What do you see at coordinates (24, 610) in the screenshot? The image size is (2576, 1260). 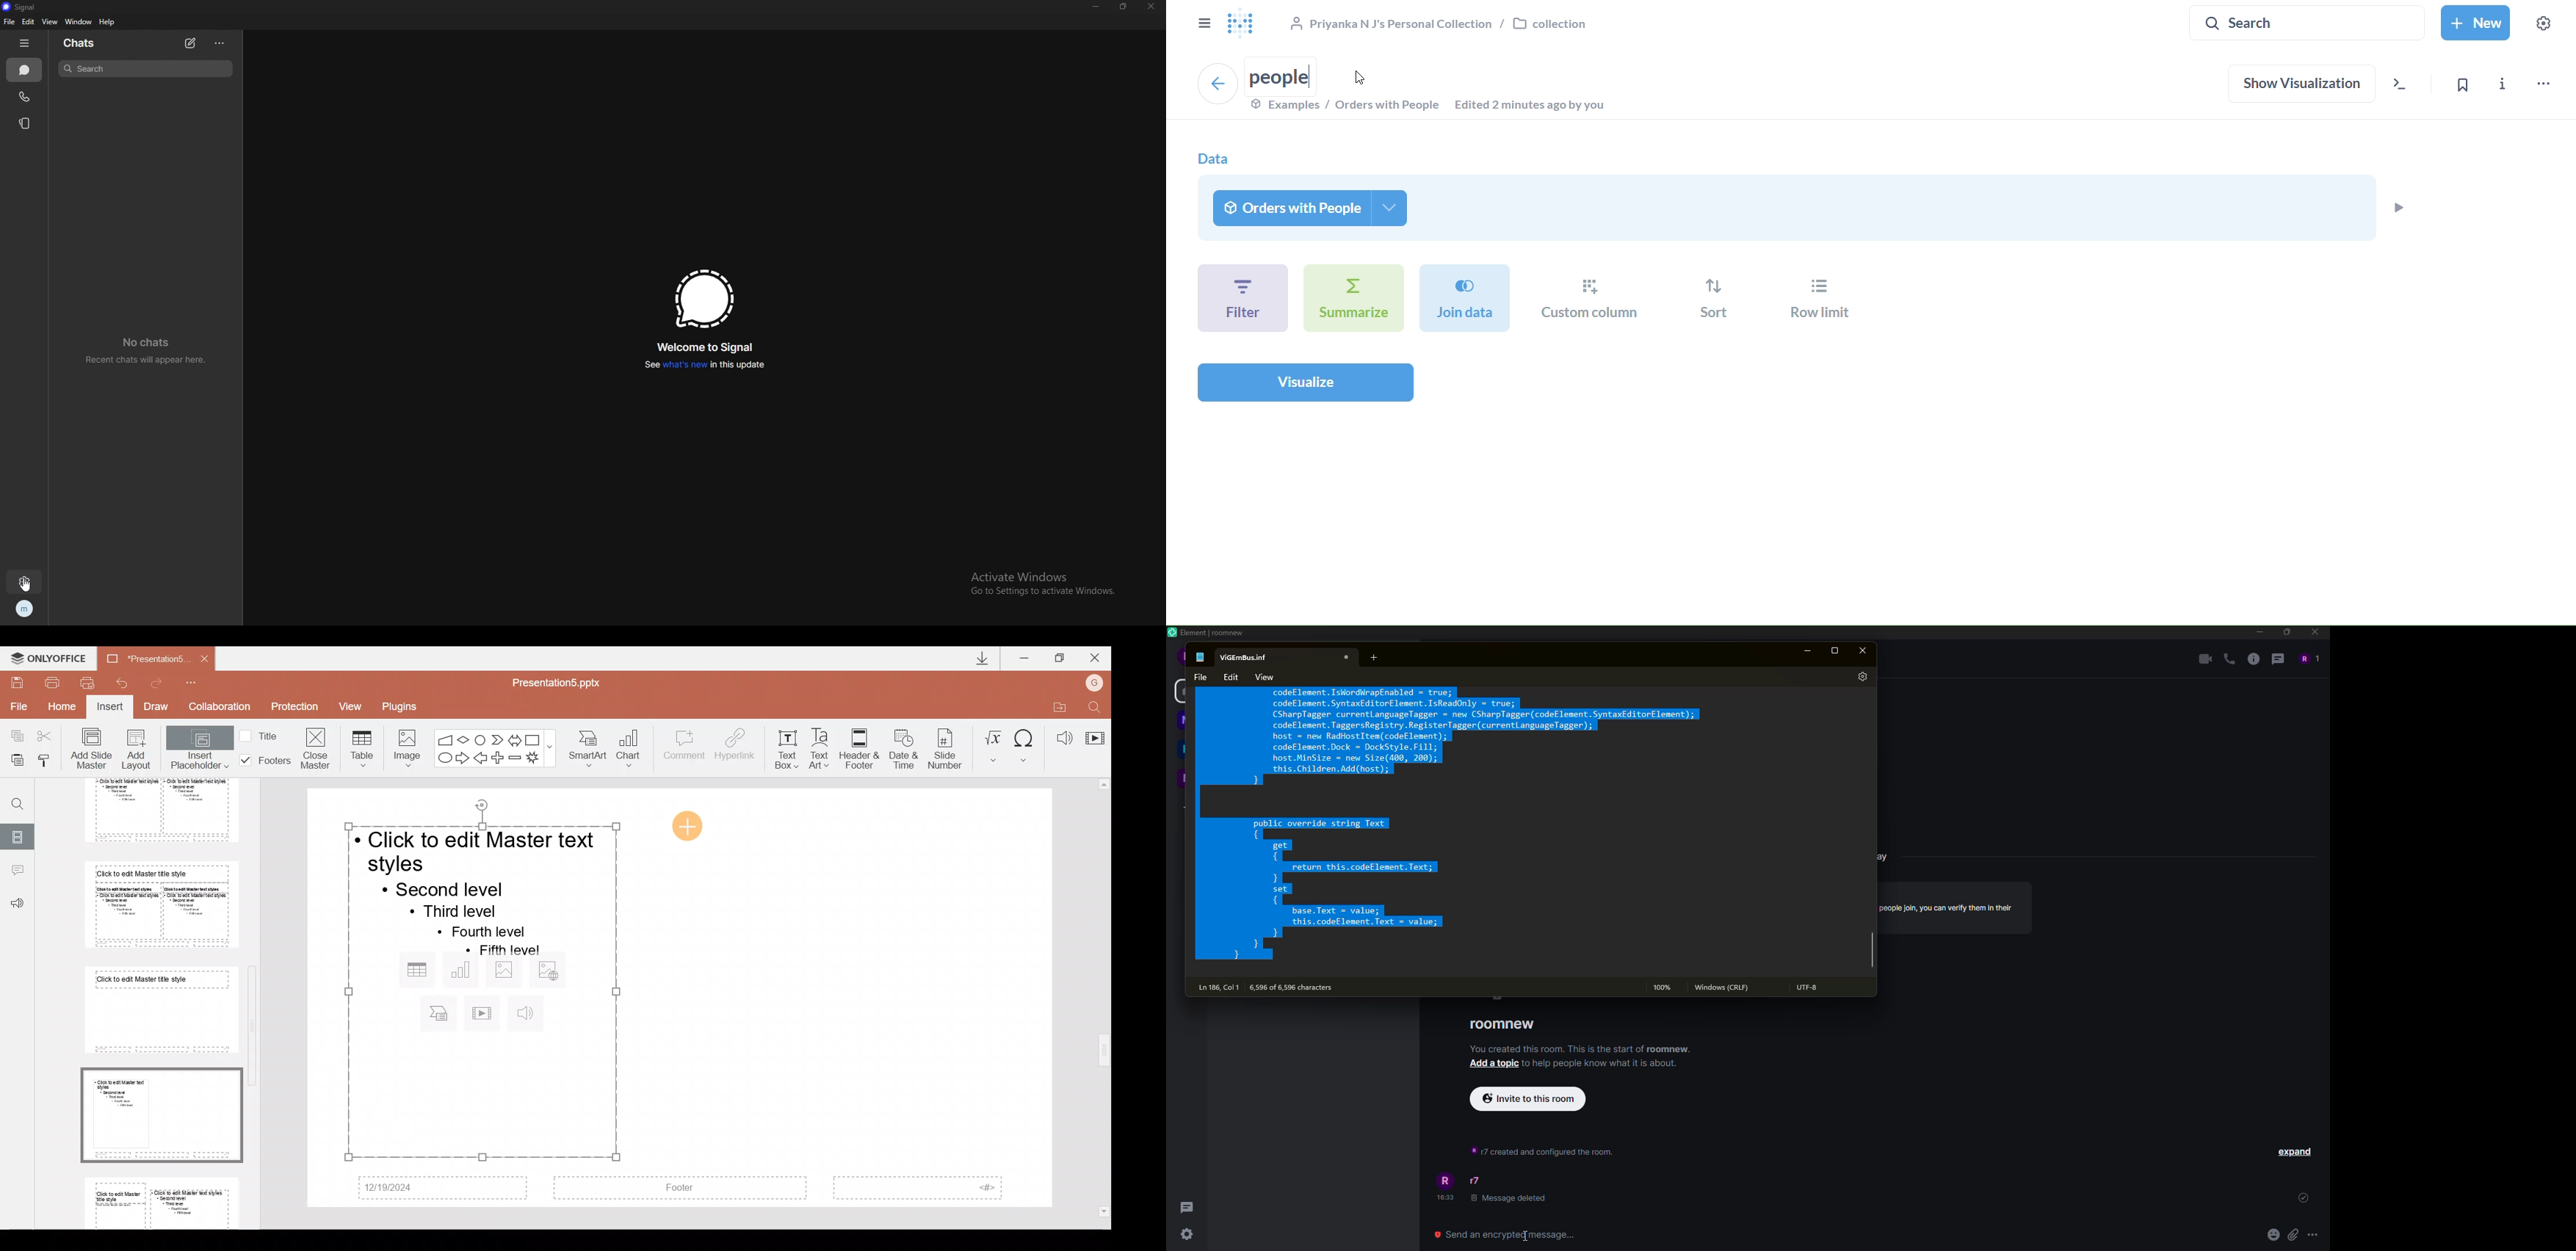 I see `profile` at bounding box center [24, 610].